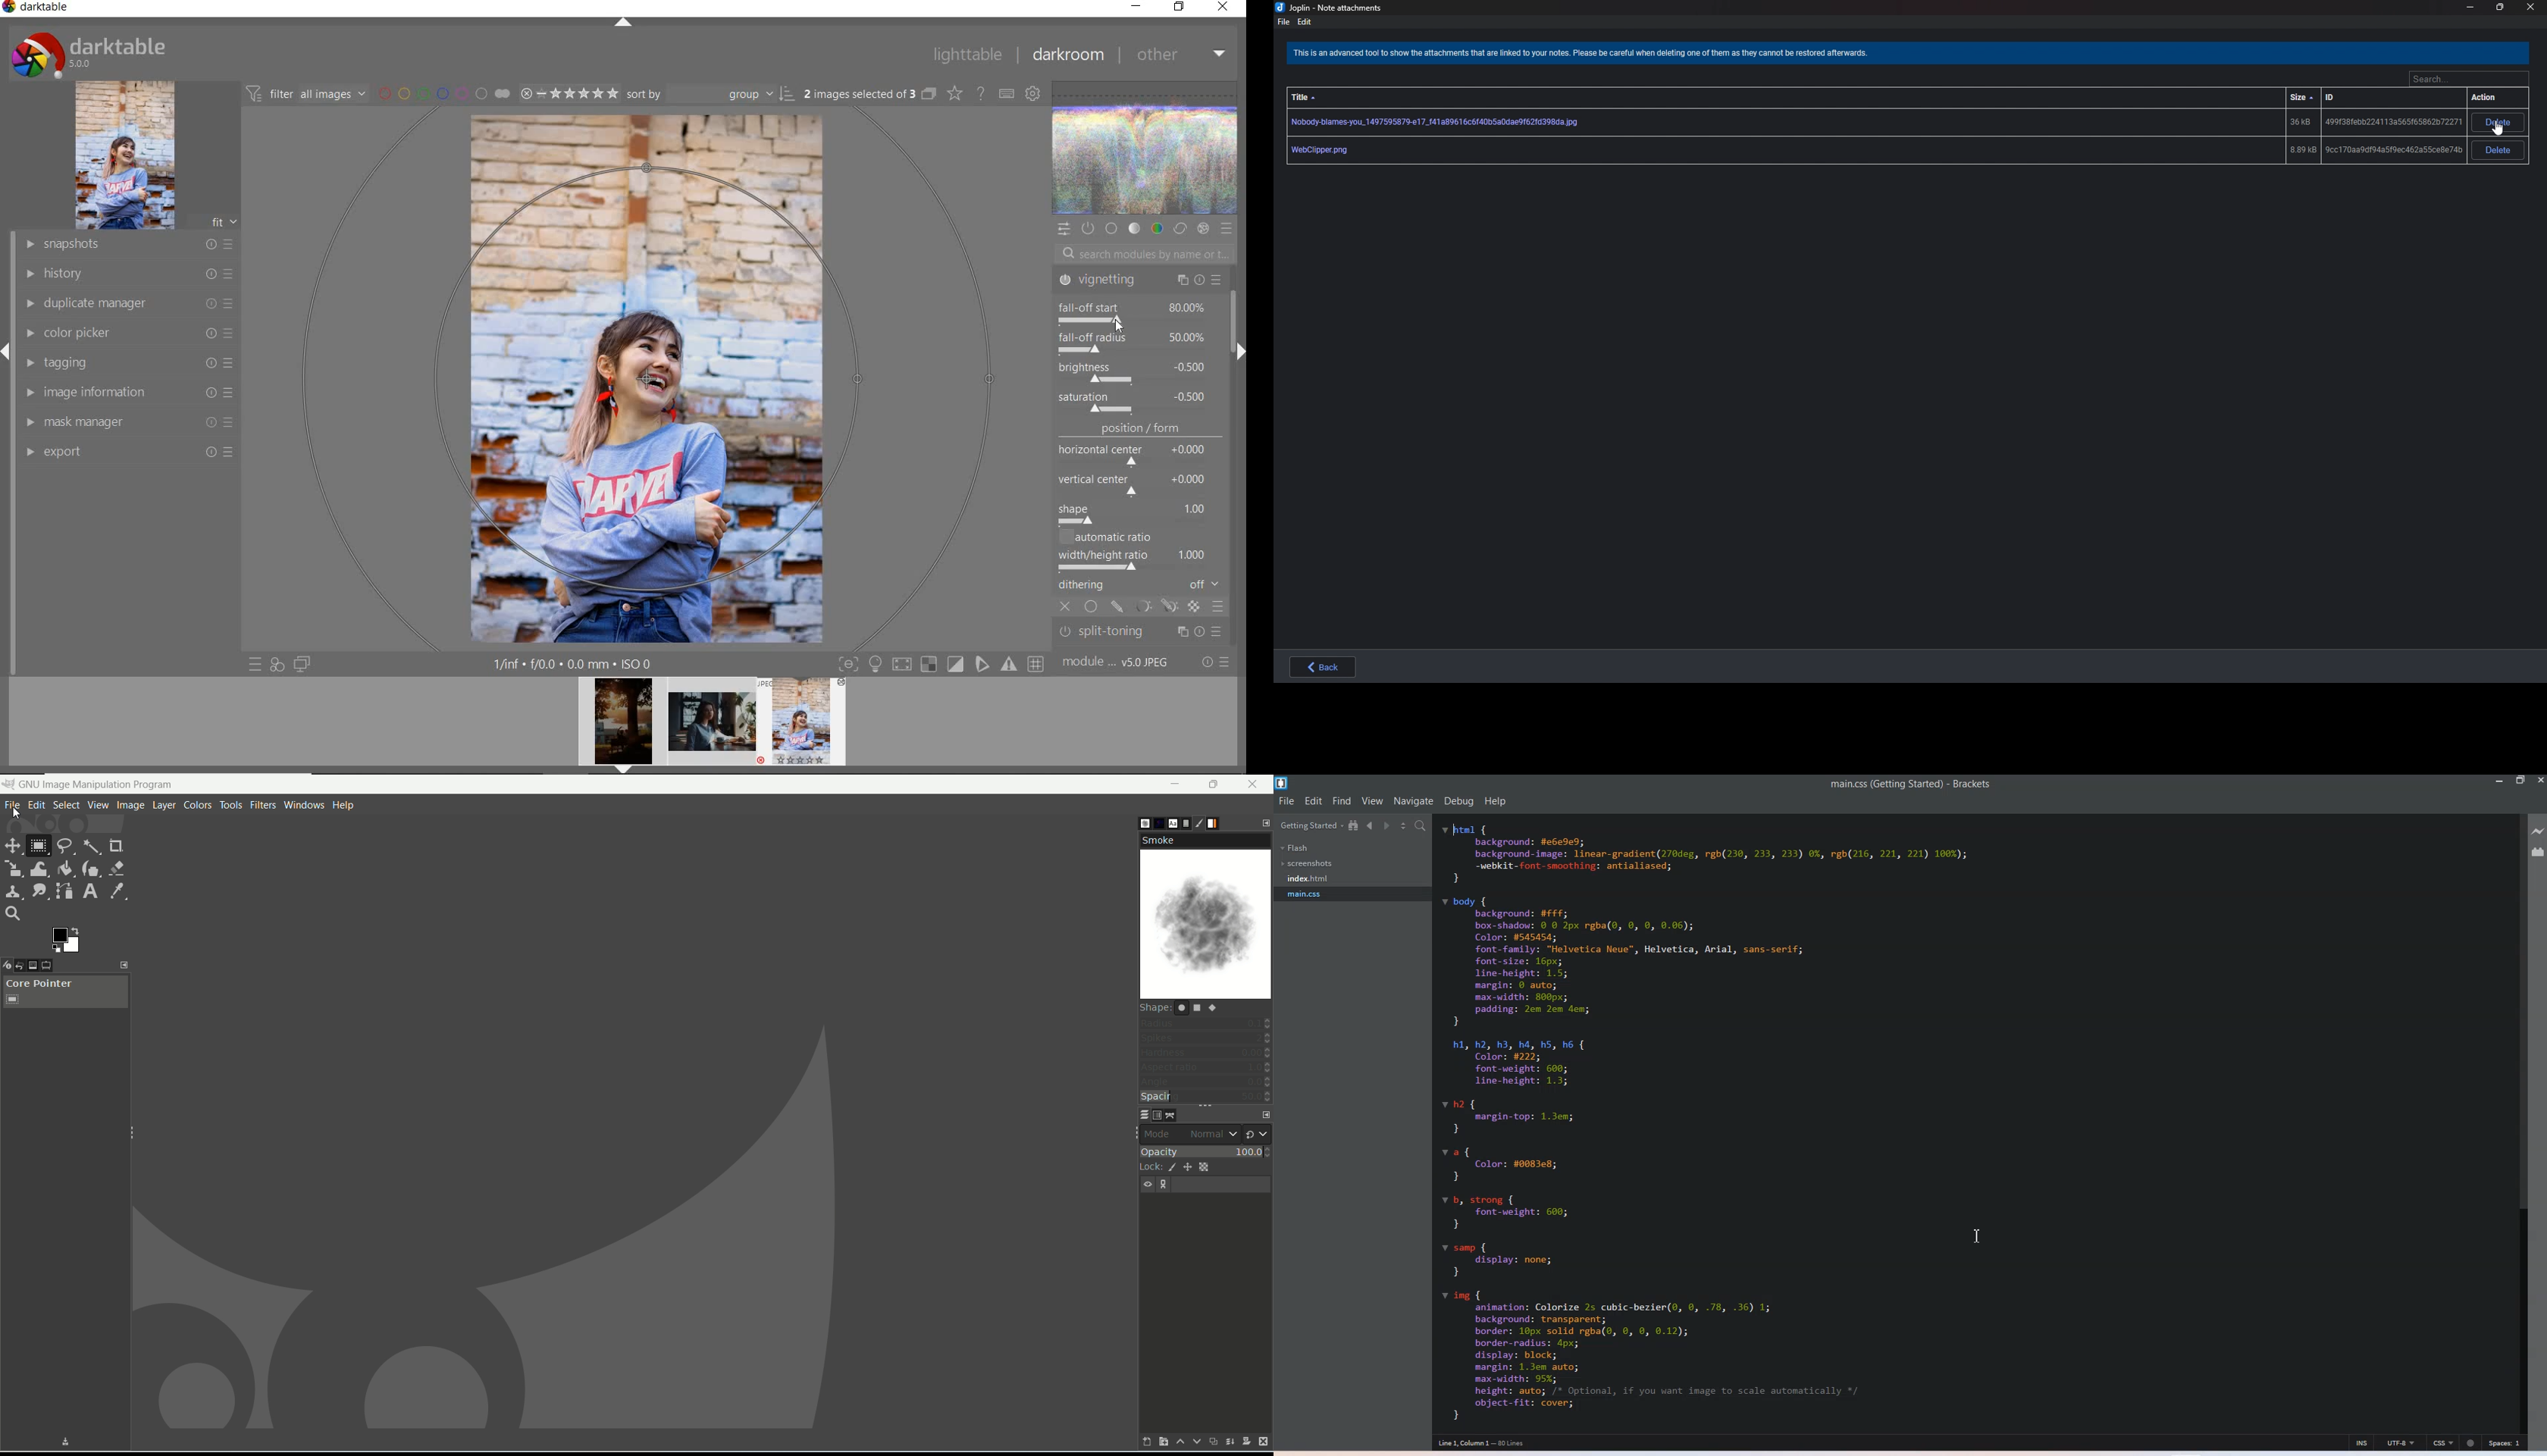 The image size is (2548, 1456). I want to click on show only active module, so click(1087, 229).